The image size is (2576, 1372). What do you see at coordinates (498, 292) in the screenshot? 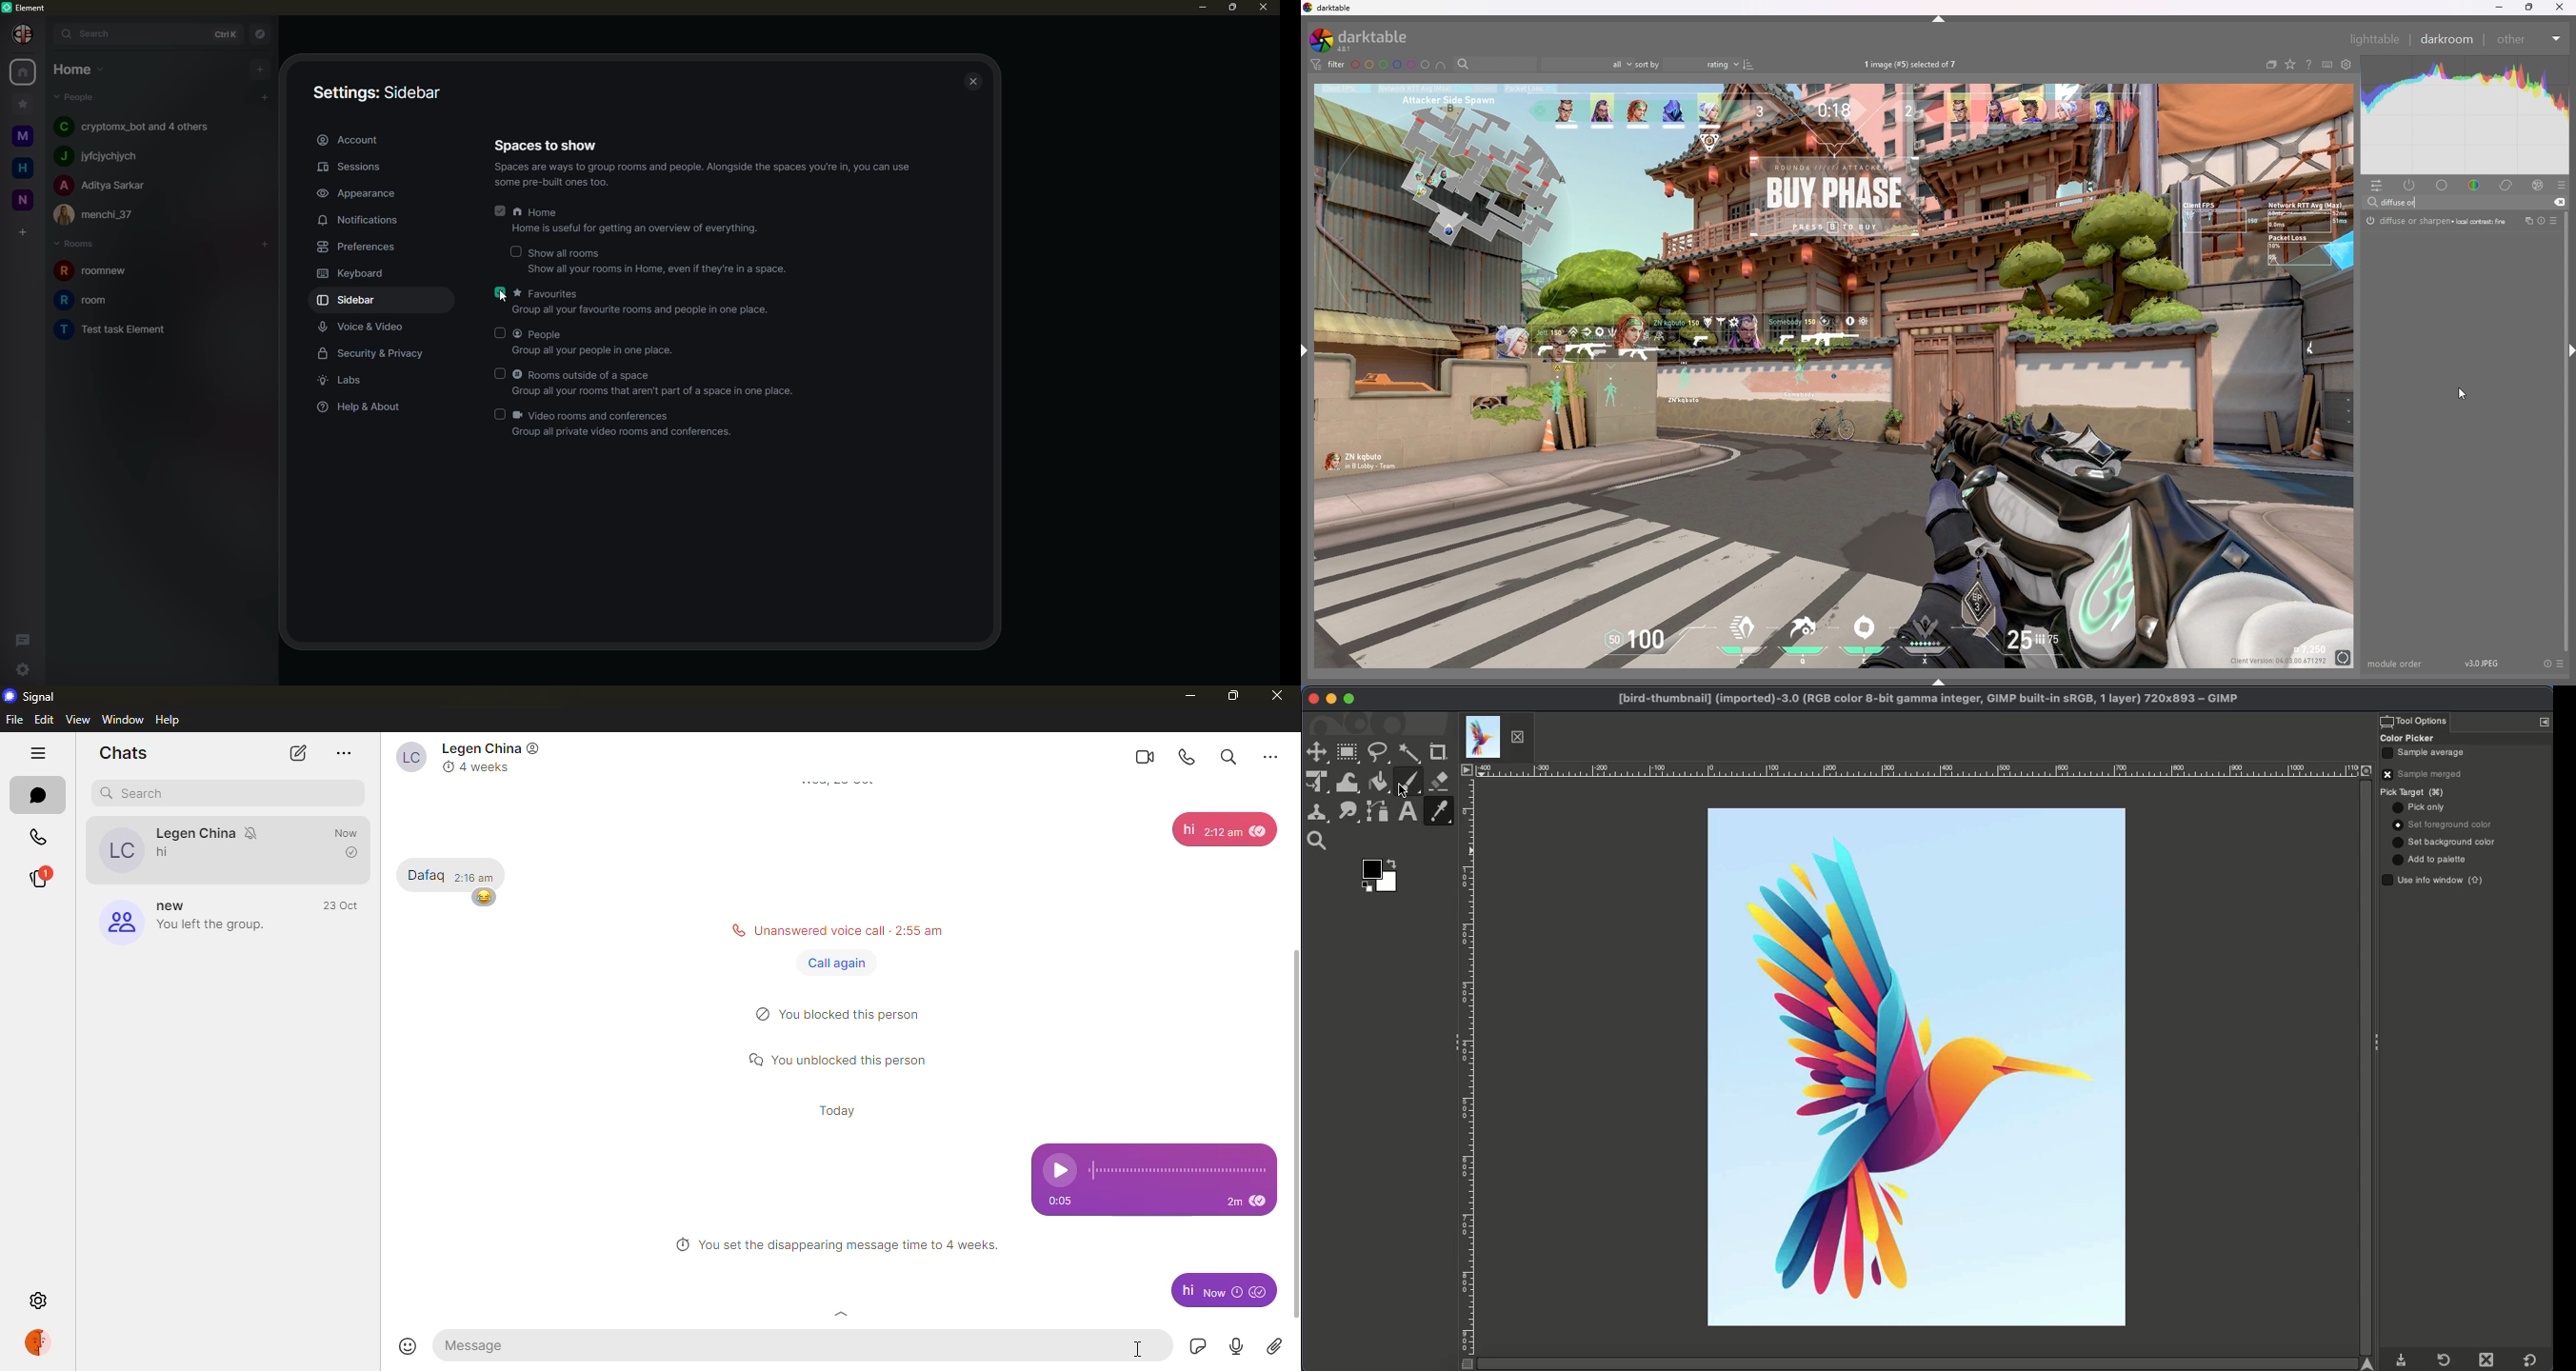
I see `enabled` at bounding box center [498, 292].